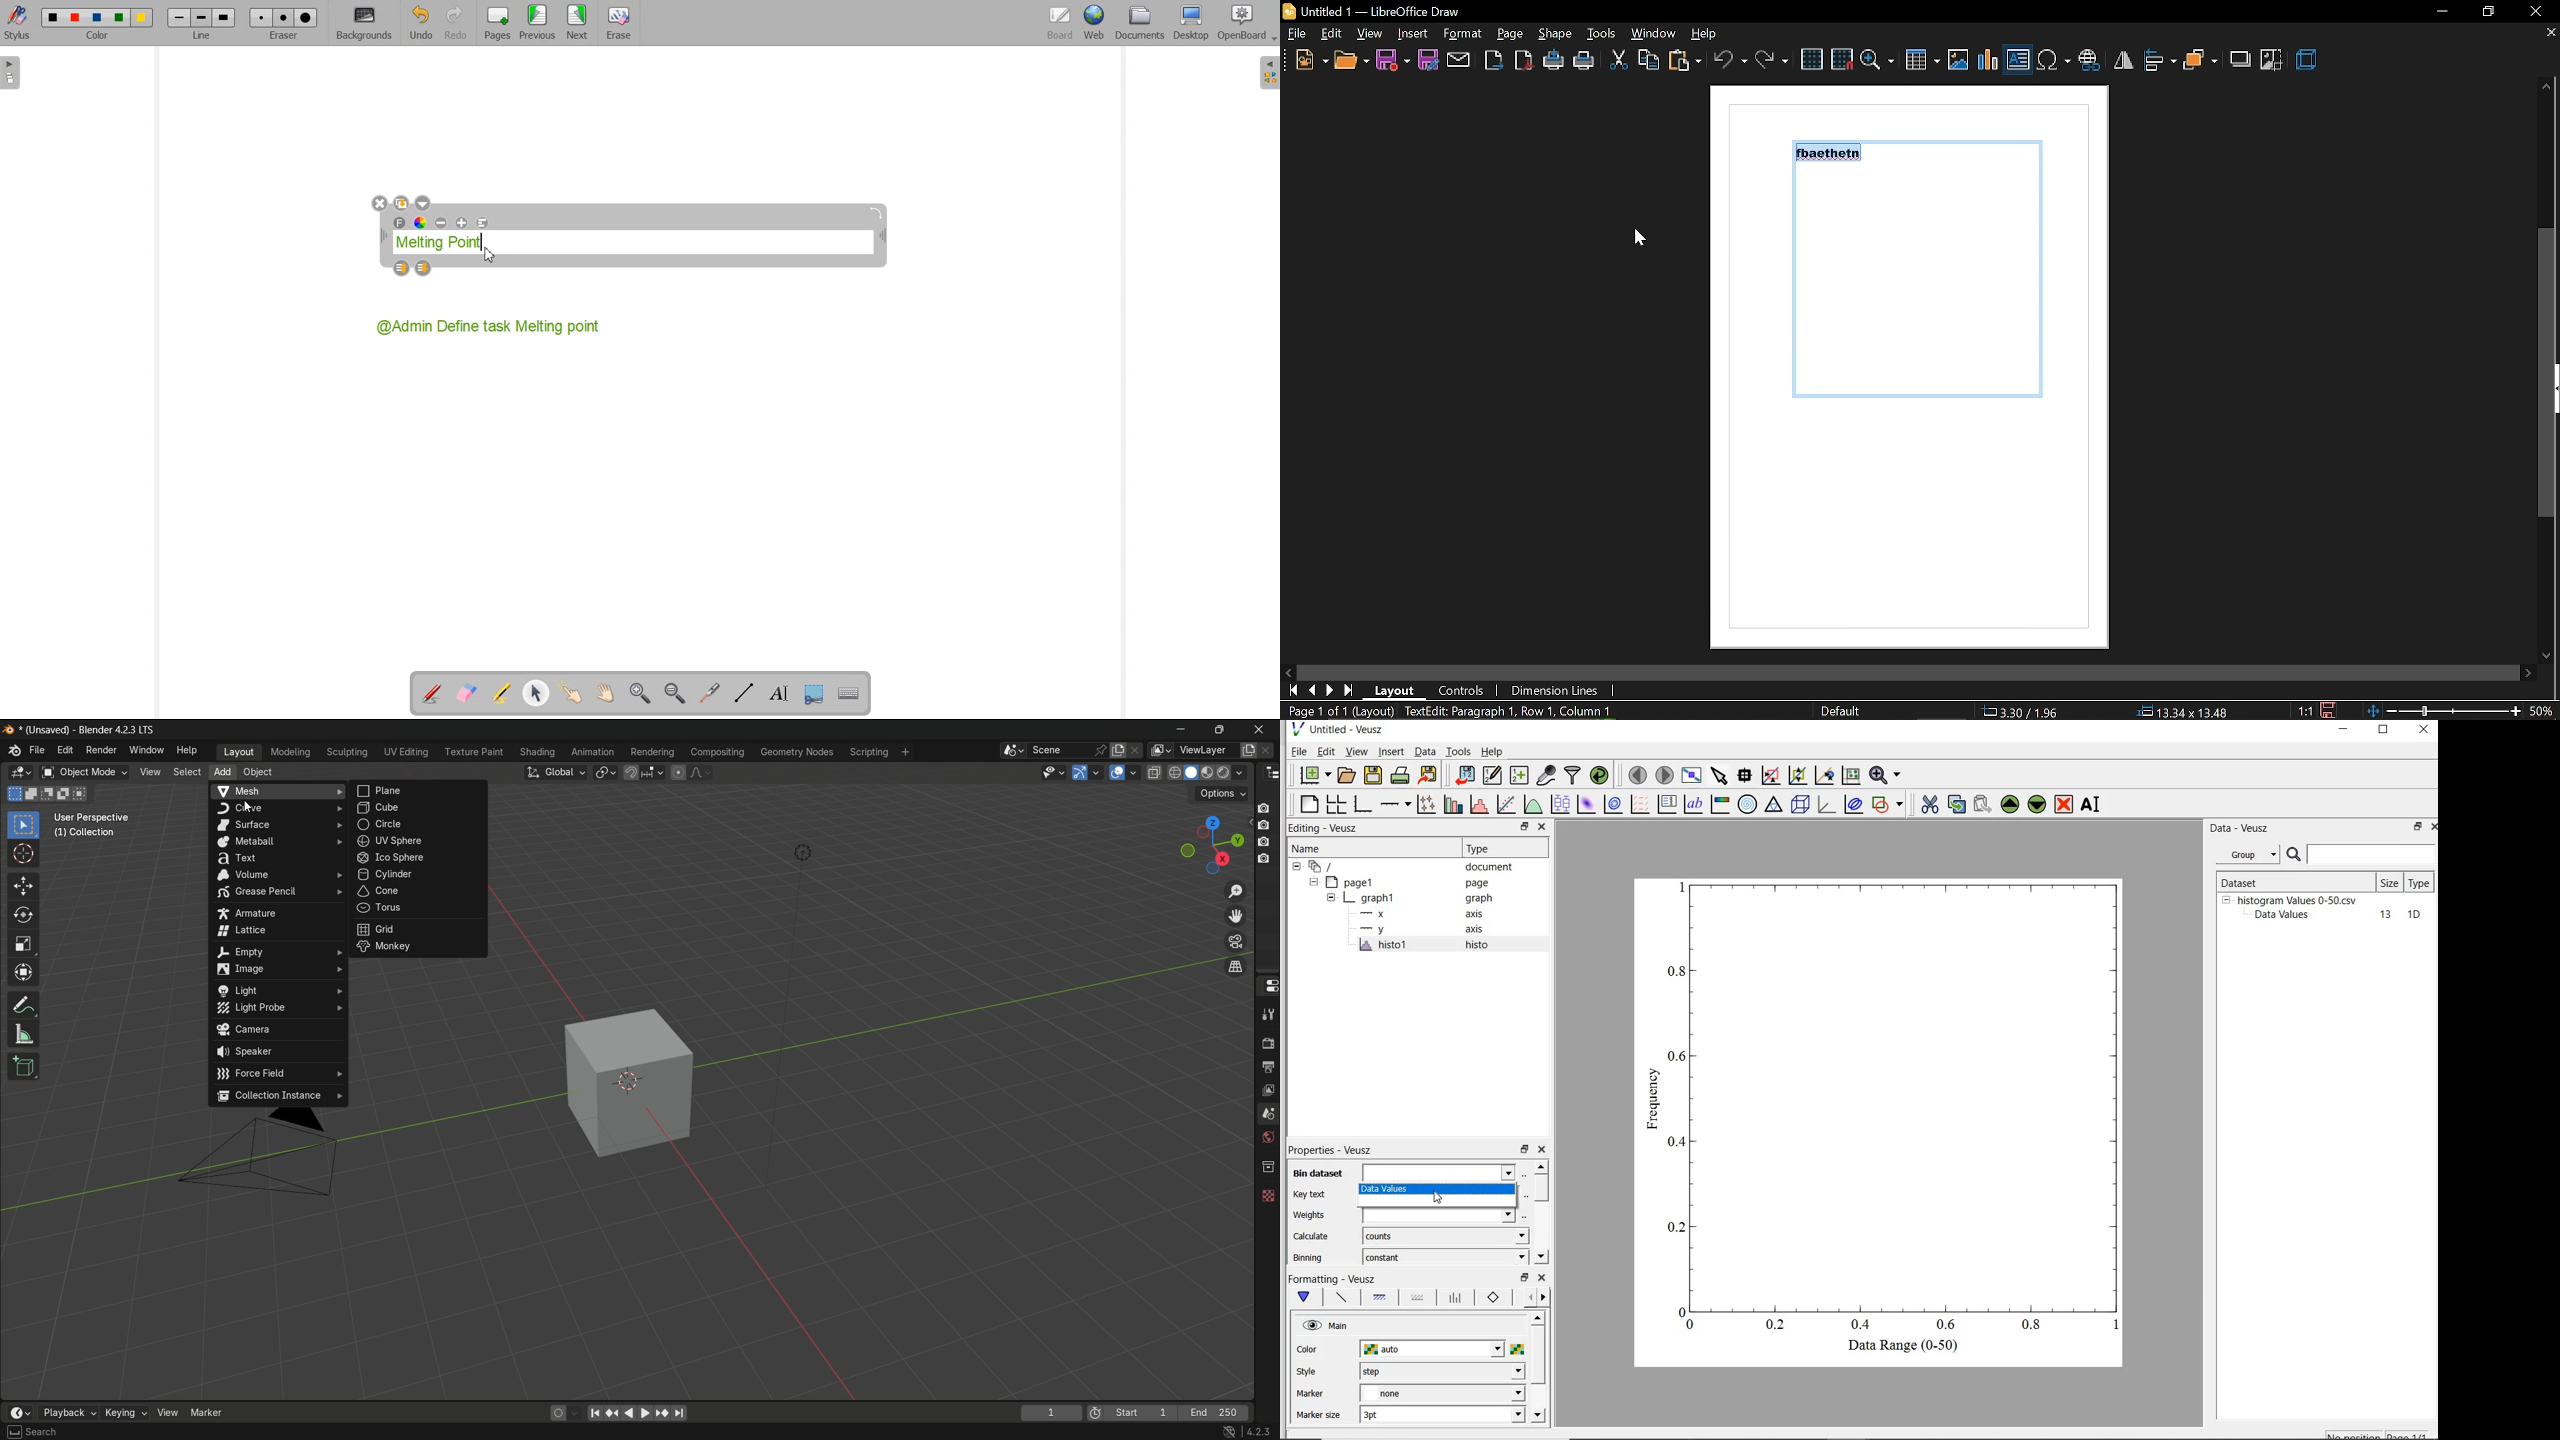  Describe the element at coordinates (1265, 827) in the screenshot. I see `capture` at that location.